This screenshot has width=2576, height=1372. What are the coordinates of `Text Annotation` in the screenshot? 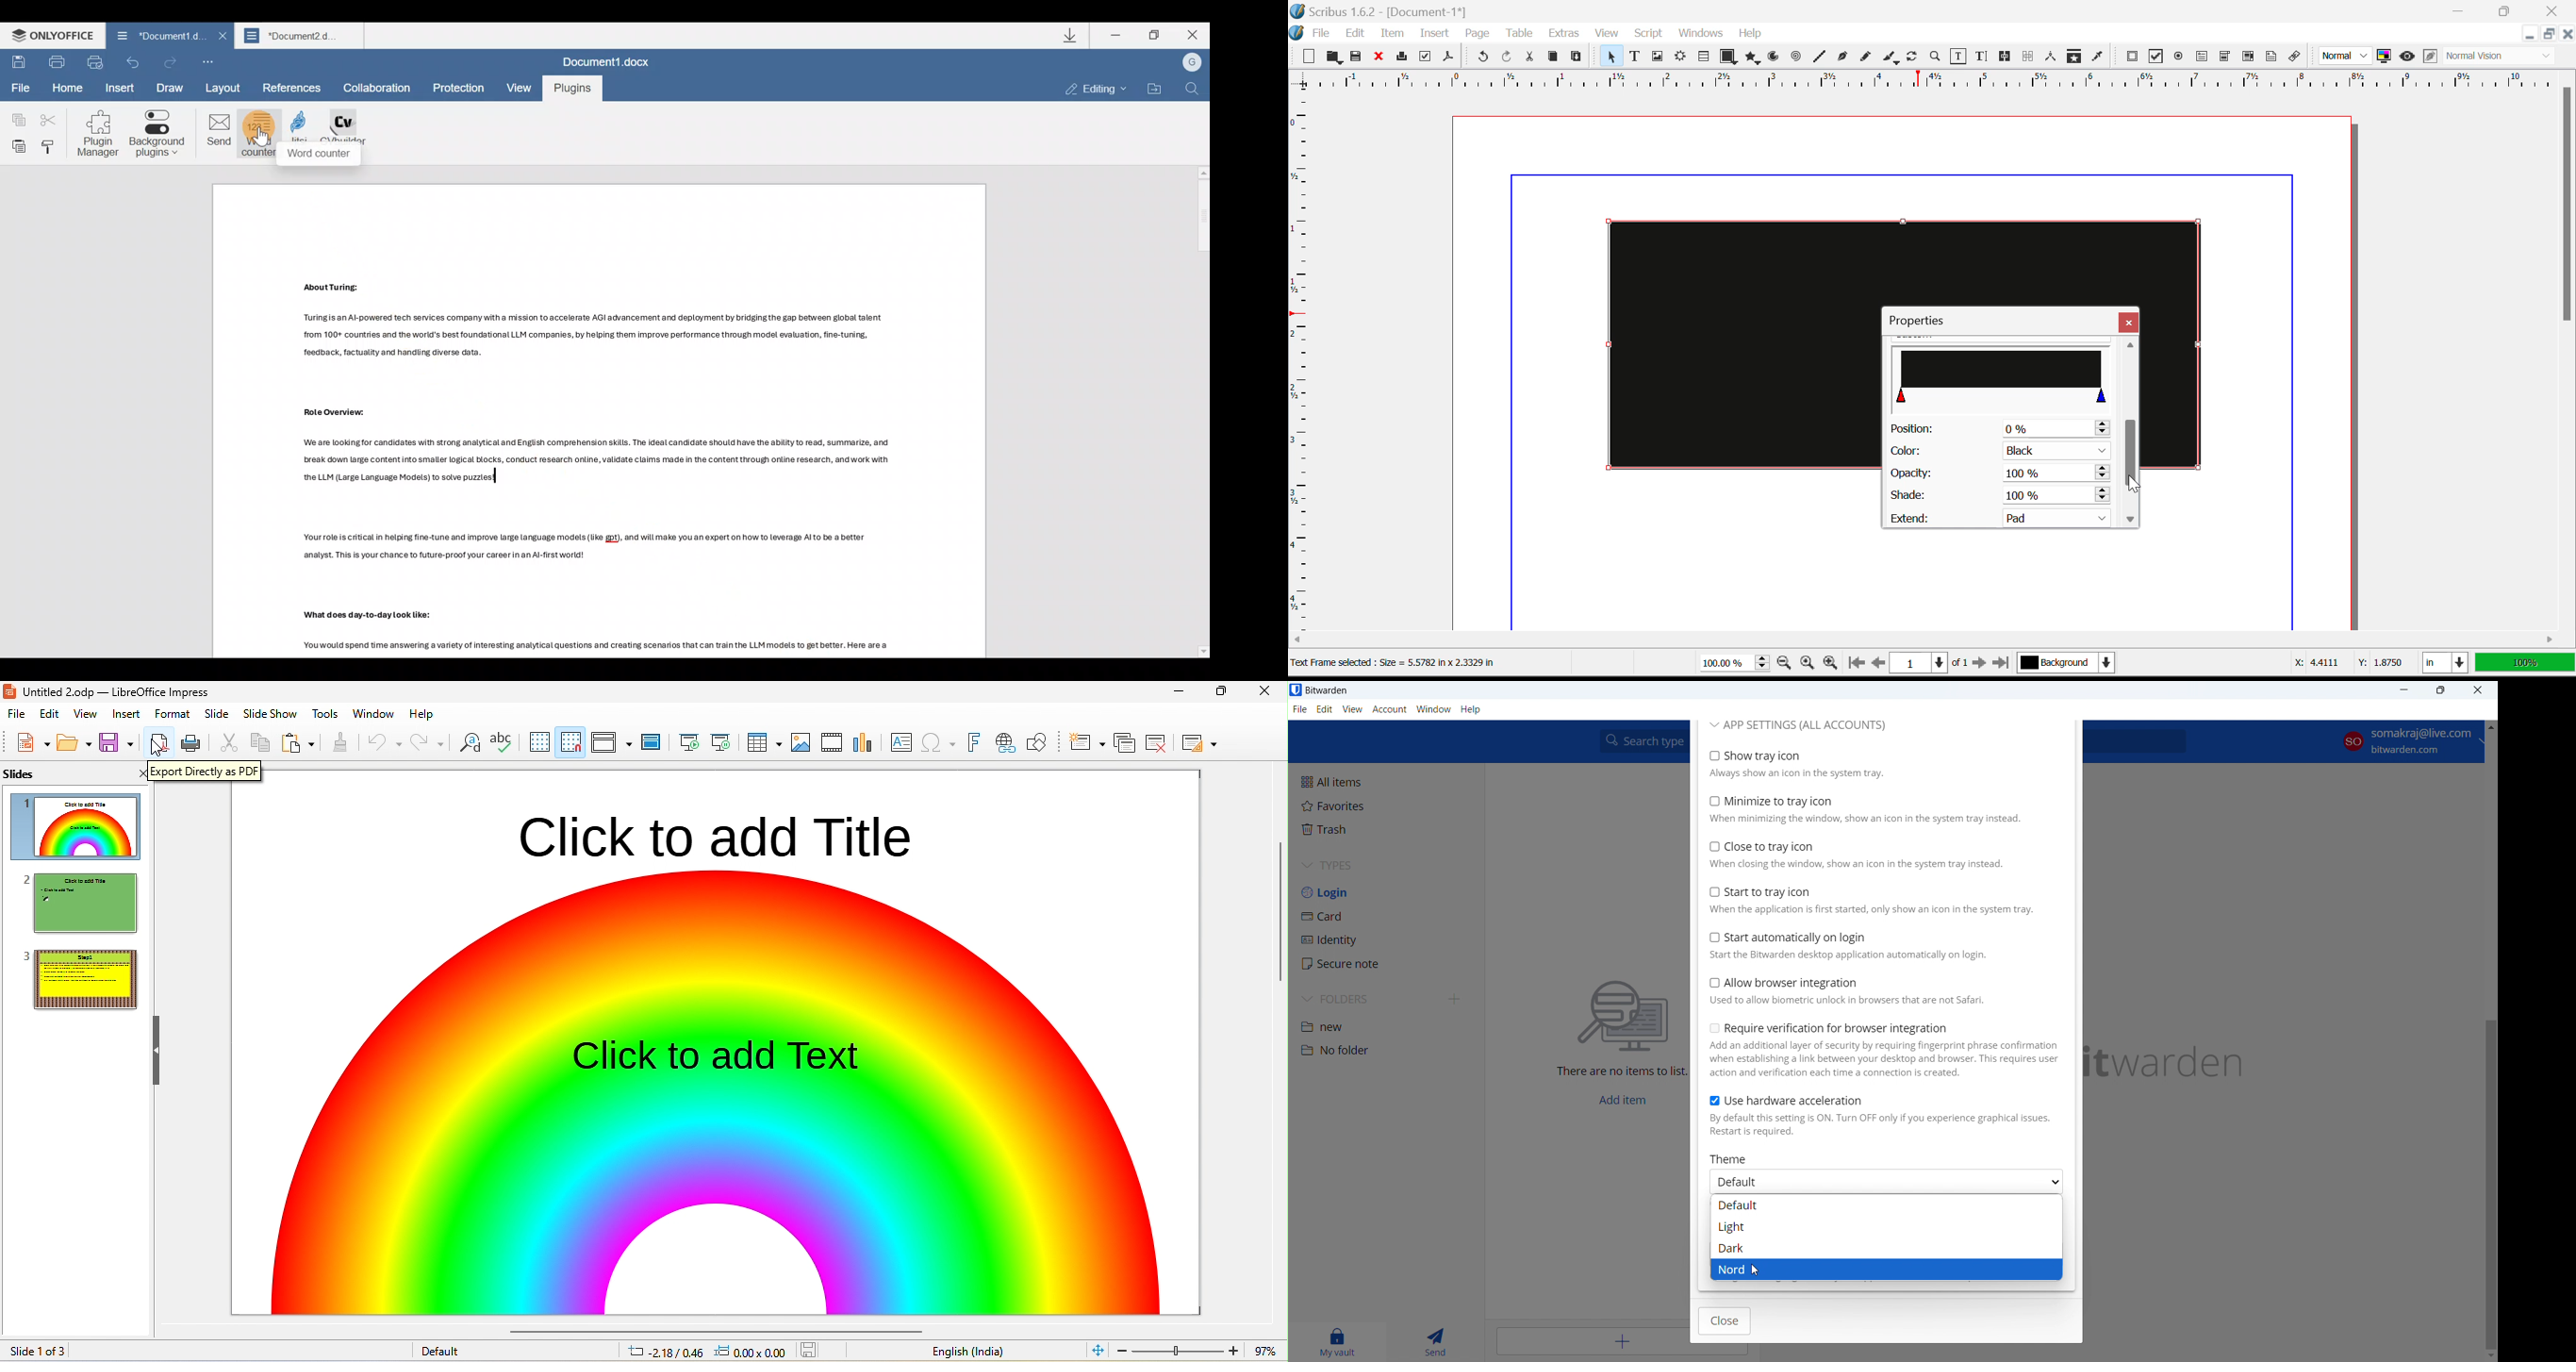 It's located at (2273, 57).